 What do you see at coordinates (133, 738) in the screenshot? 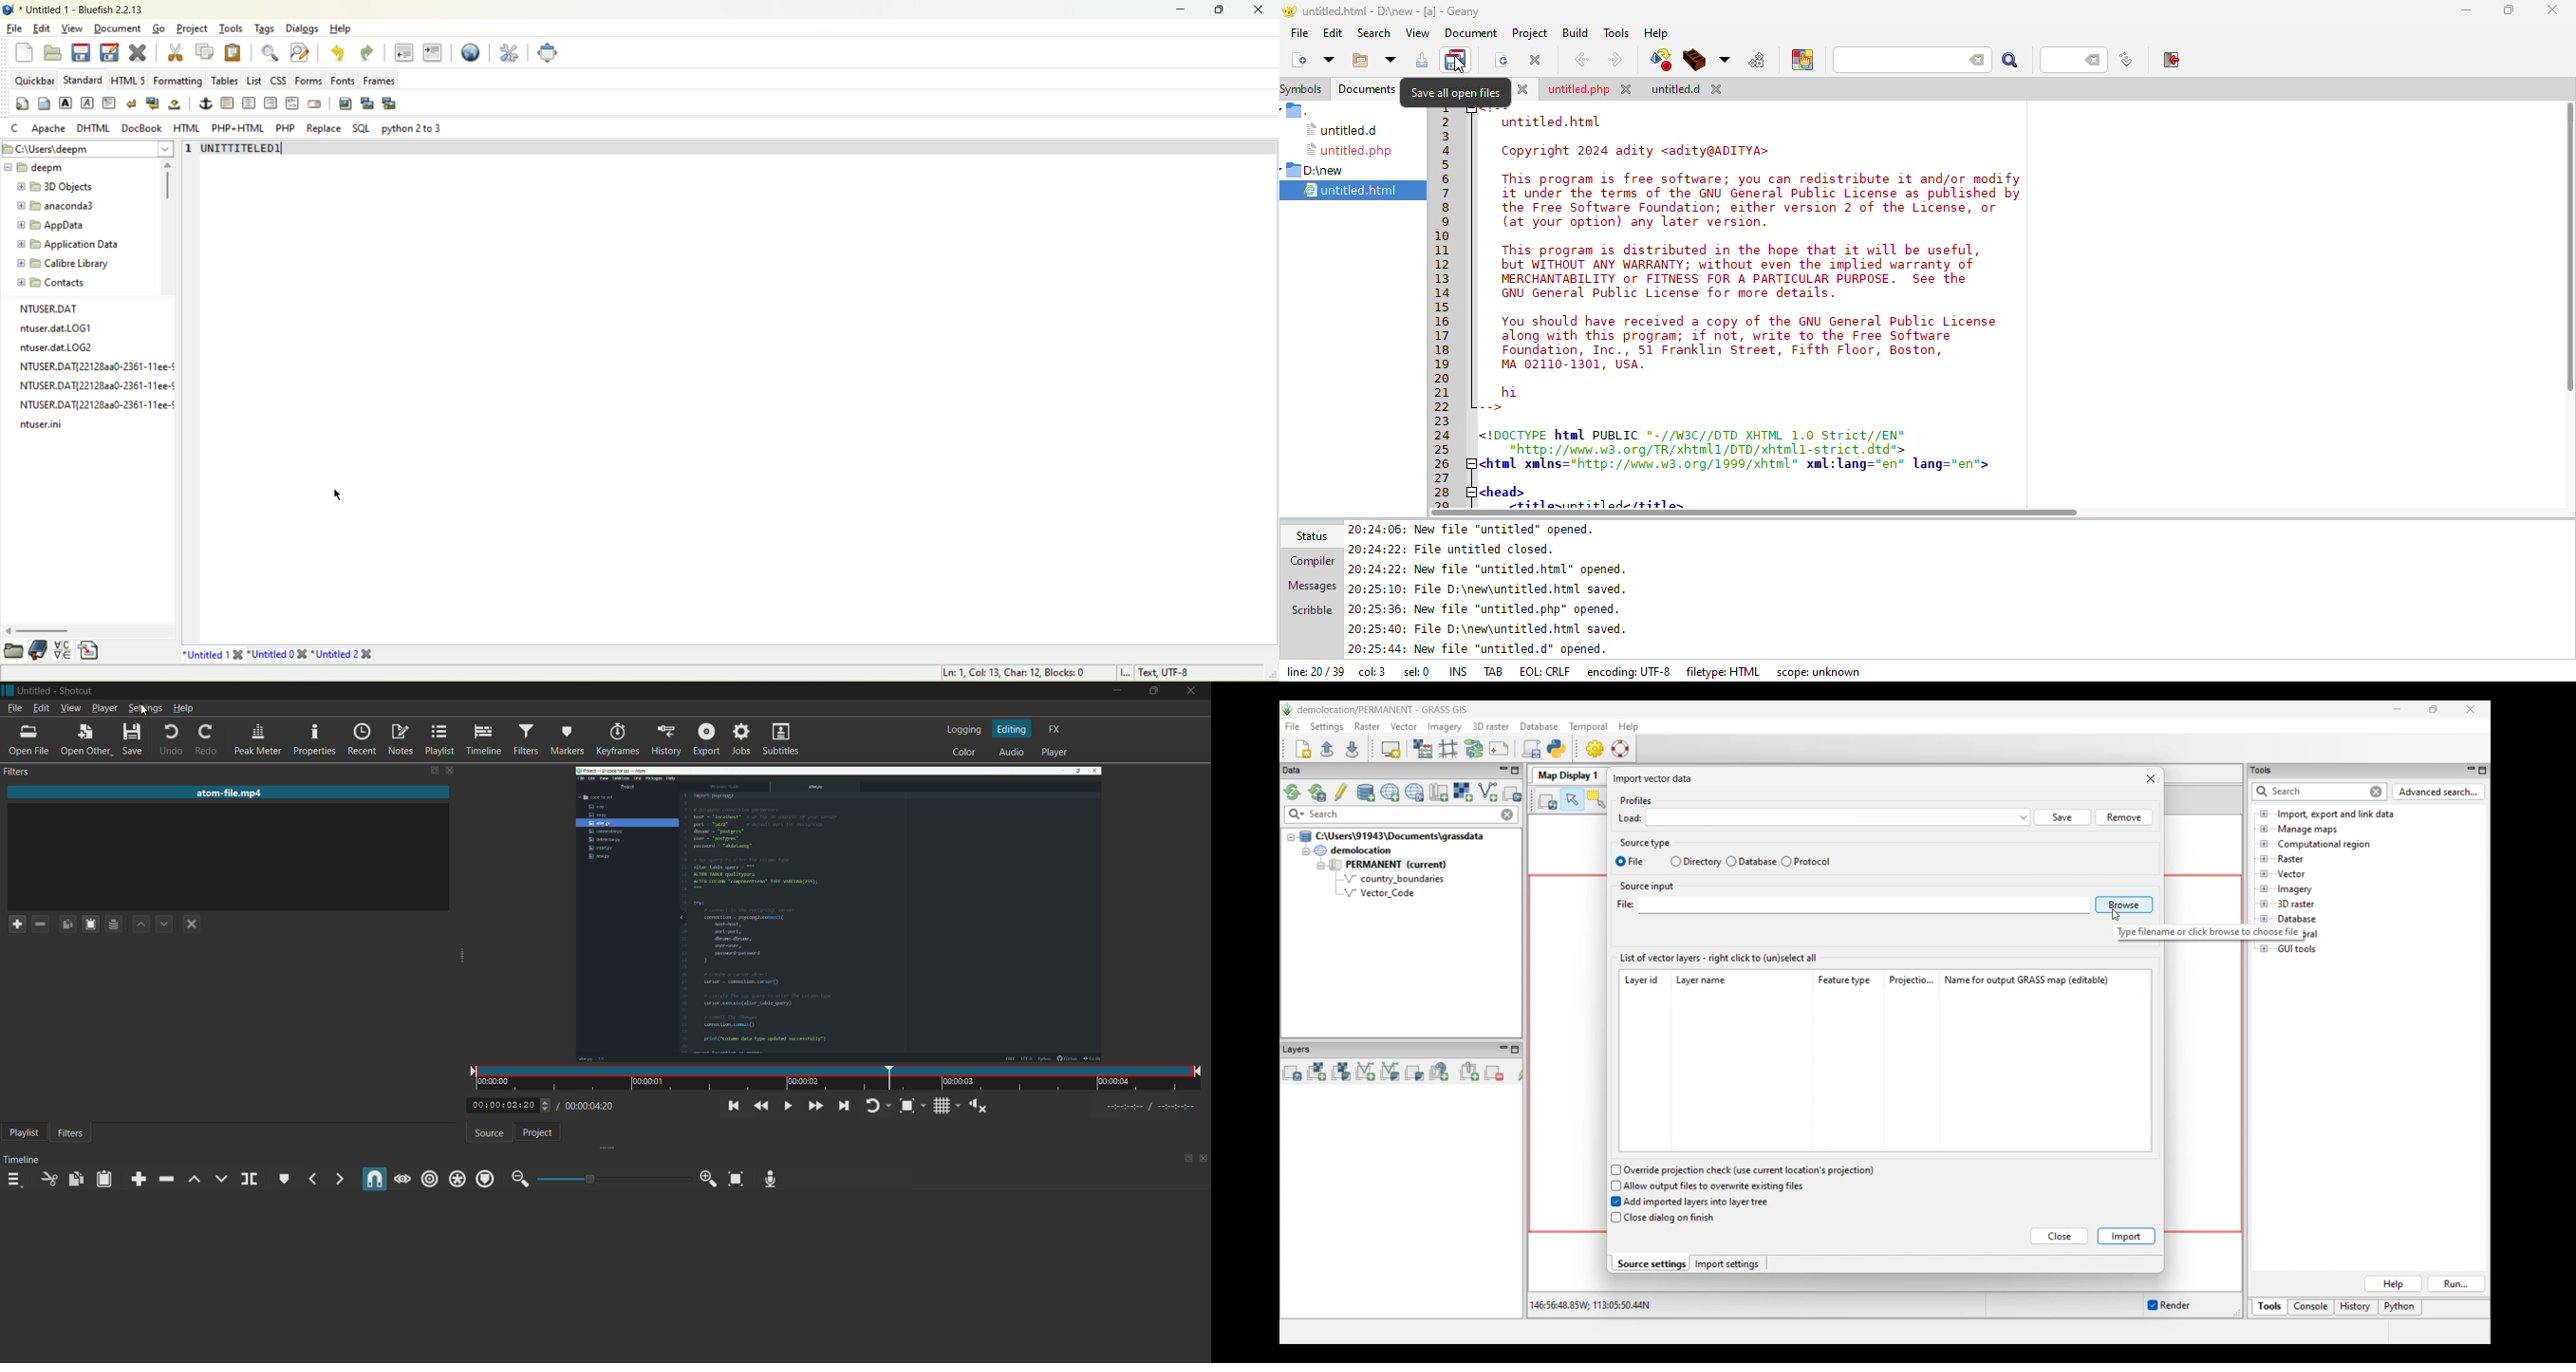
I see `save` at bounding box center [133, 738].